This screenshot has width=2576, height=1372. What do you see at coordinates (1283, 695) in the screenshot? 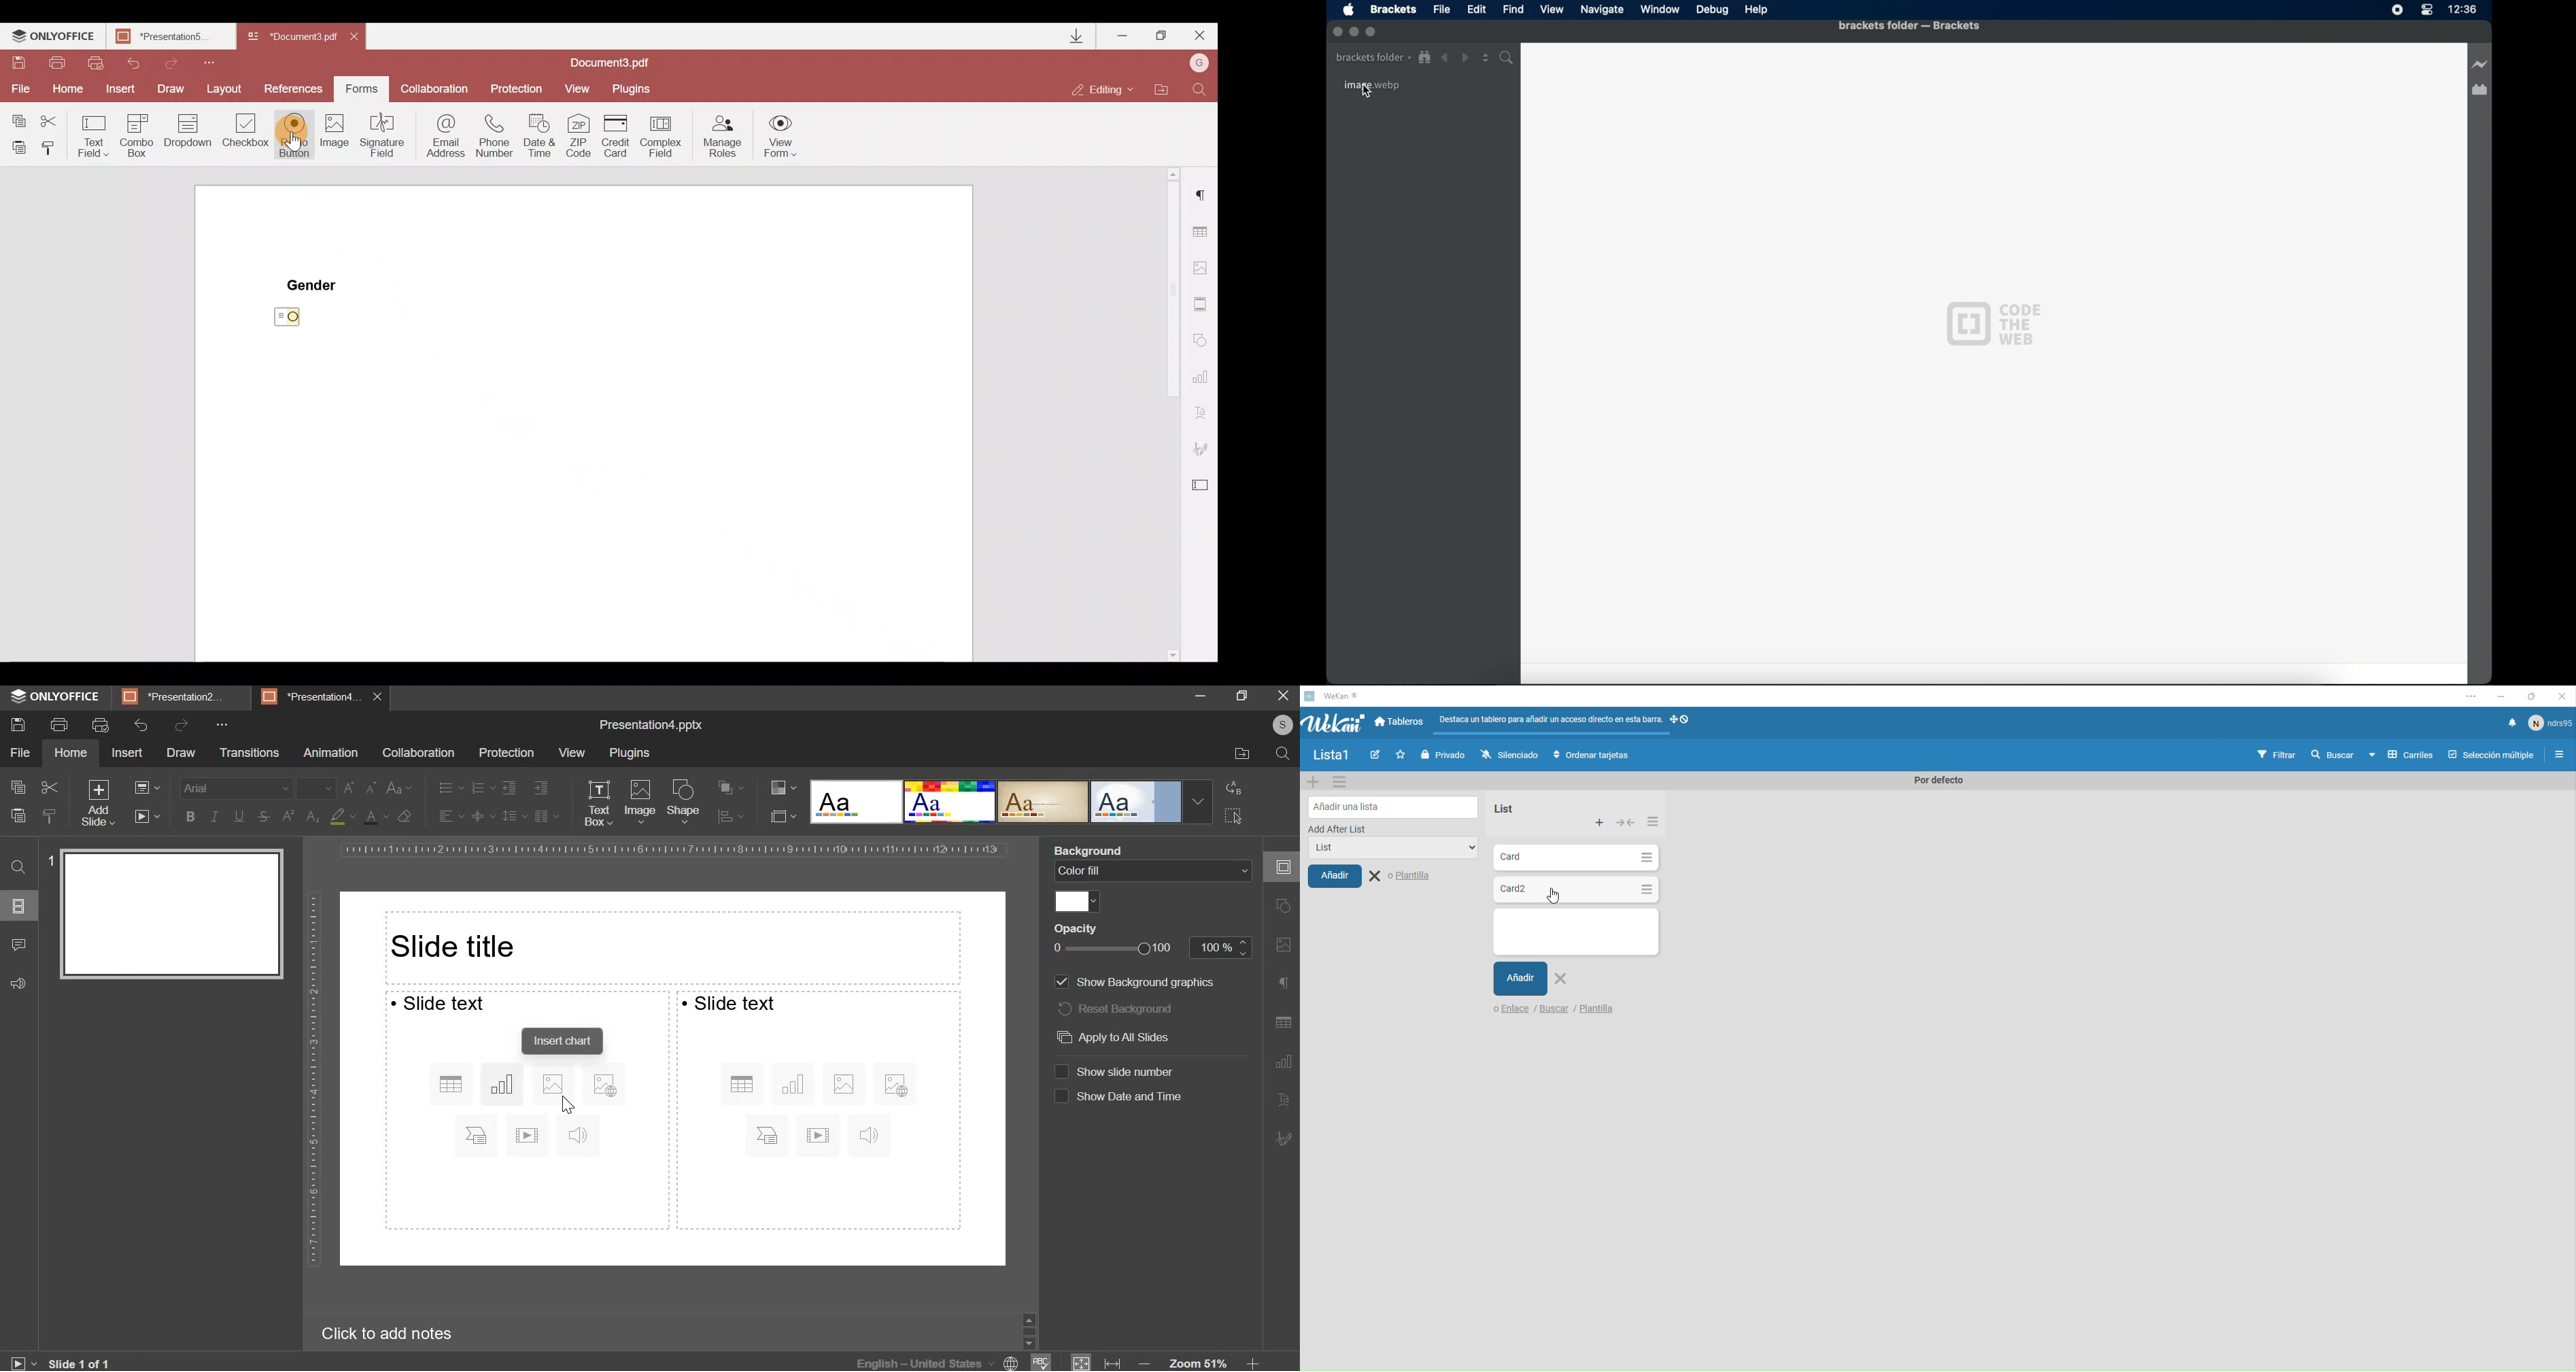
I see `close` at bounding box center [1283, 695].